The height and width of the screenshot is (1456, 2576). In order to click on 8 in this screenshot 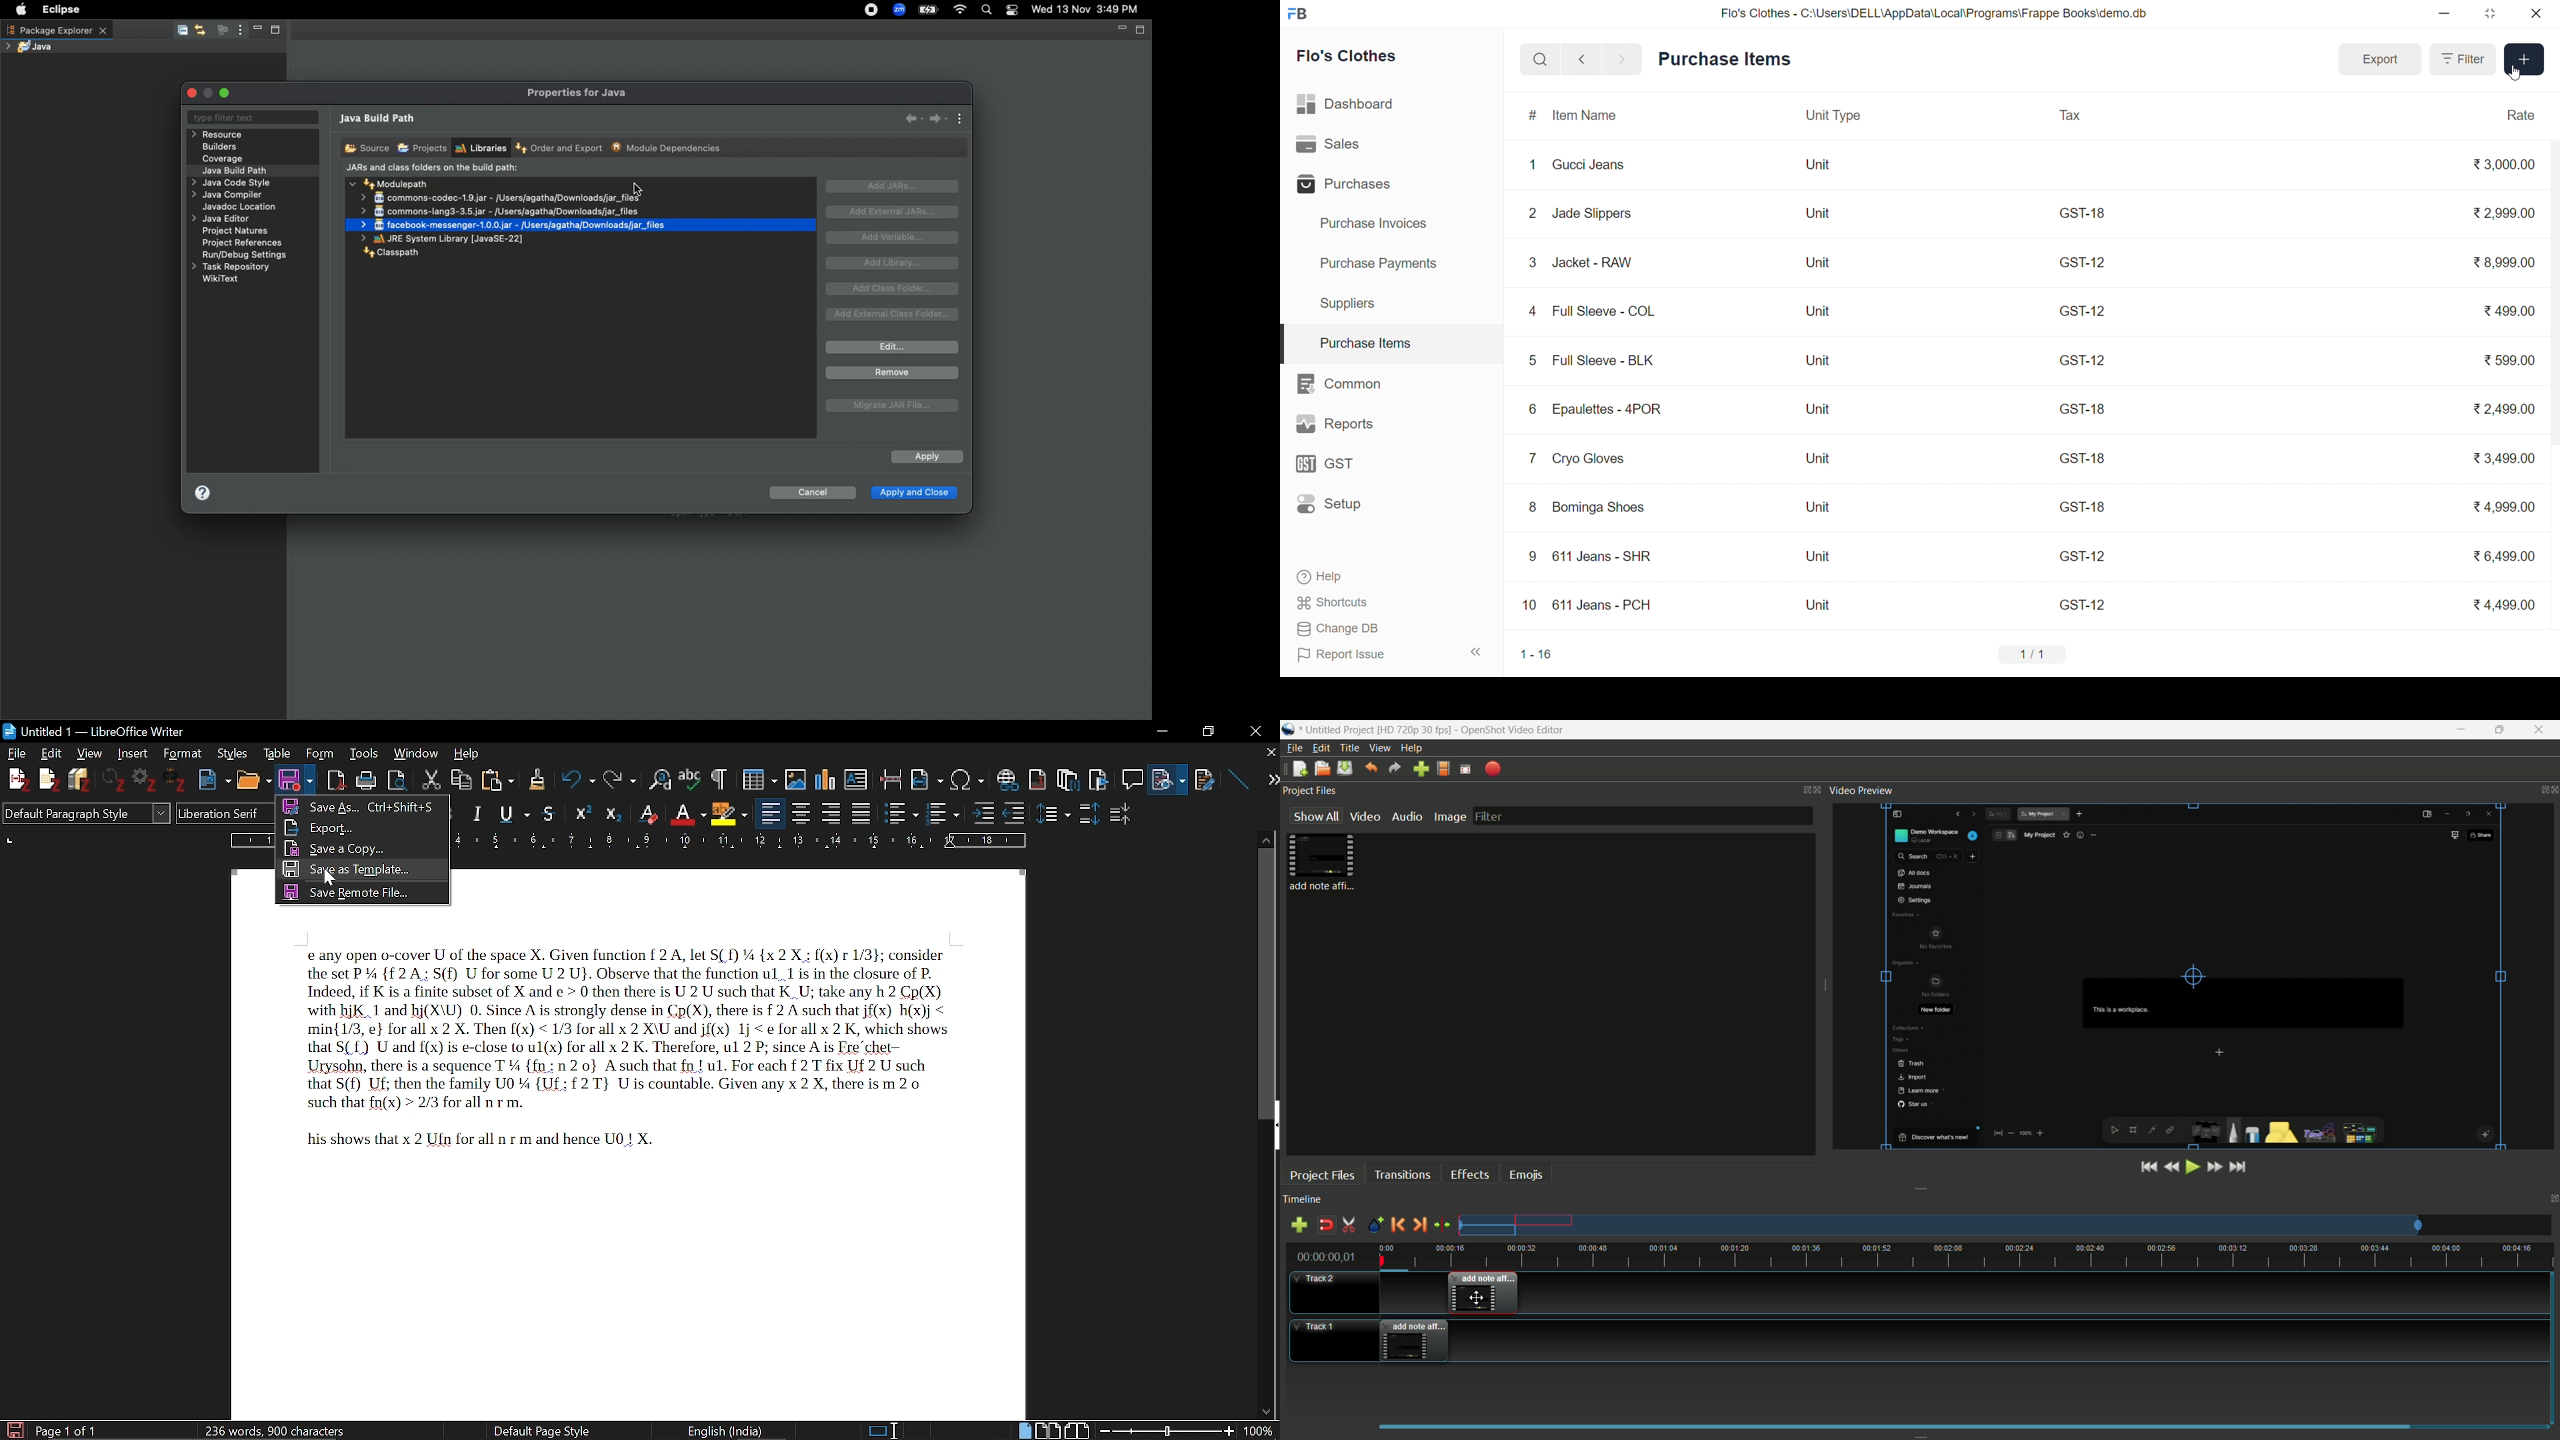, I will do `click(1533, 507)`.